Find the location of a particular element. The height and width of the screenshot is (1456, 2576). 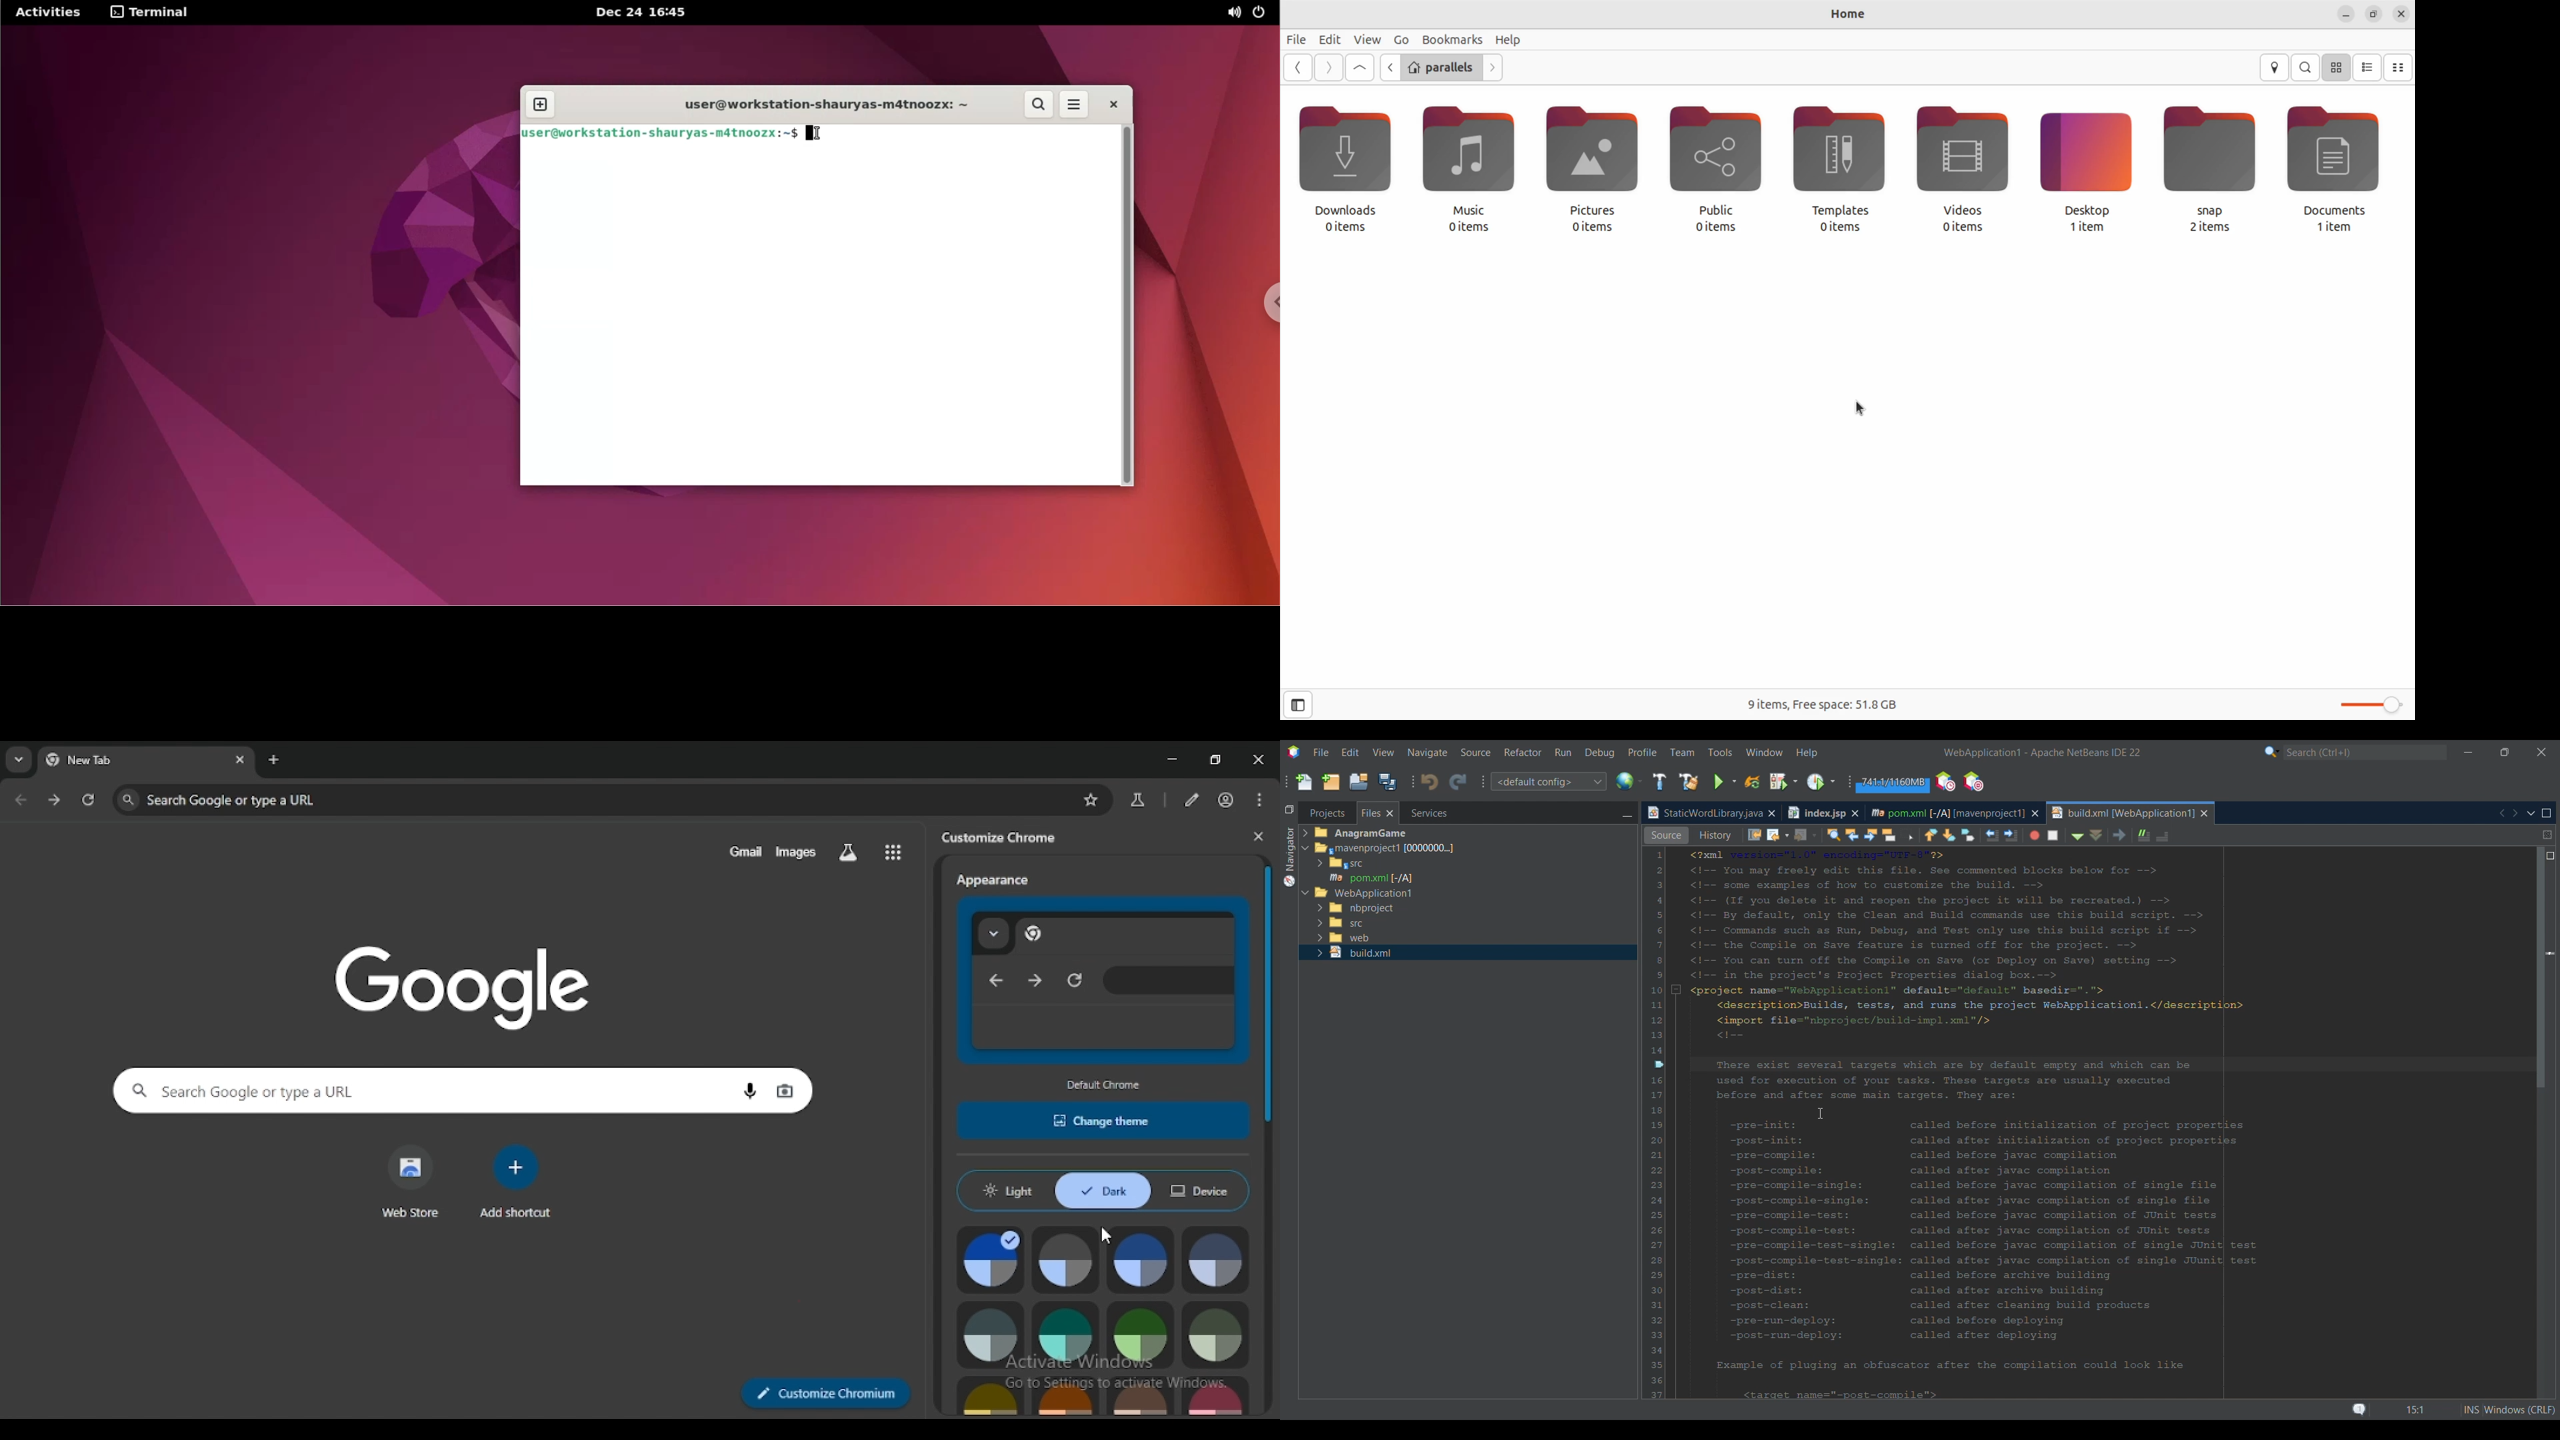

bookmark this tab is located at coordinates (1092, 799).